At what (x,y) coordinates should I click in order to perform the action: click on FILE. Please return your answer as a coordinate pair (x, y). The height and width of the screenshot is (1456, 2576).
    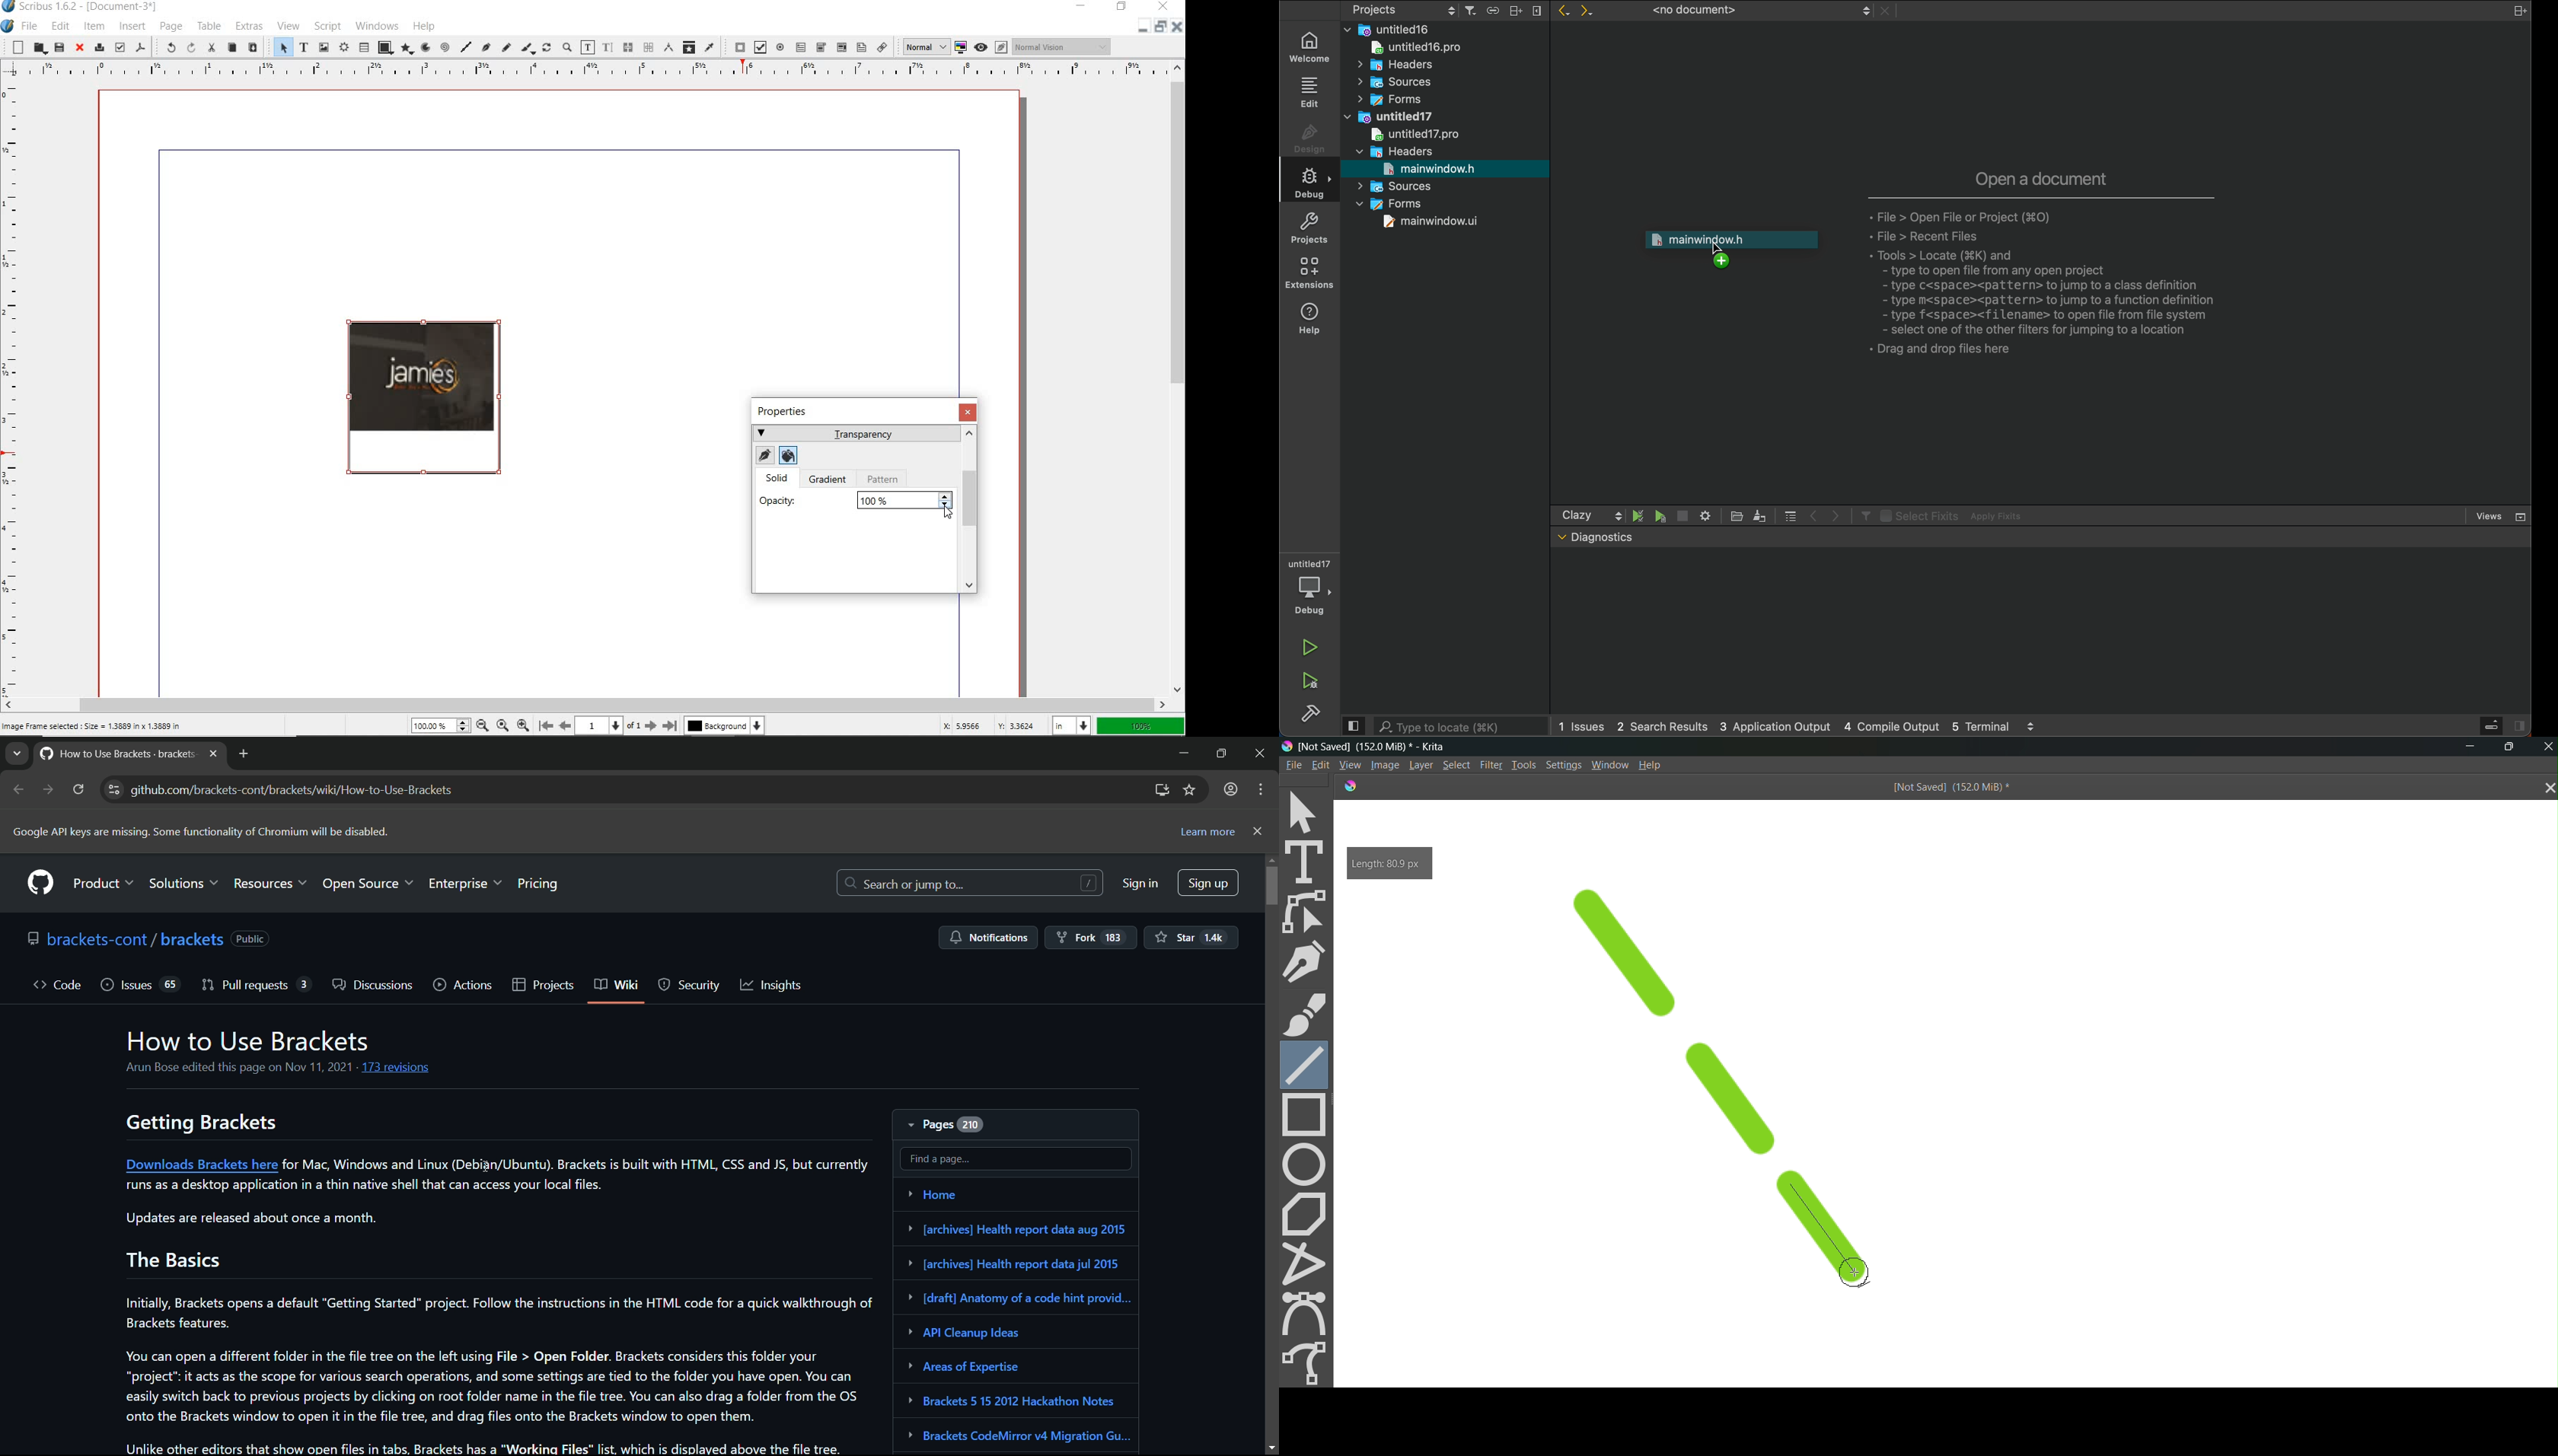
    Looking at the image, I should click on (31, 27).